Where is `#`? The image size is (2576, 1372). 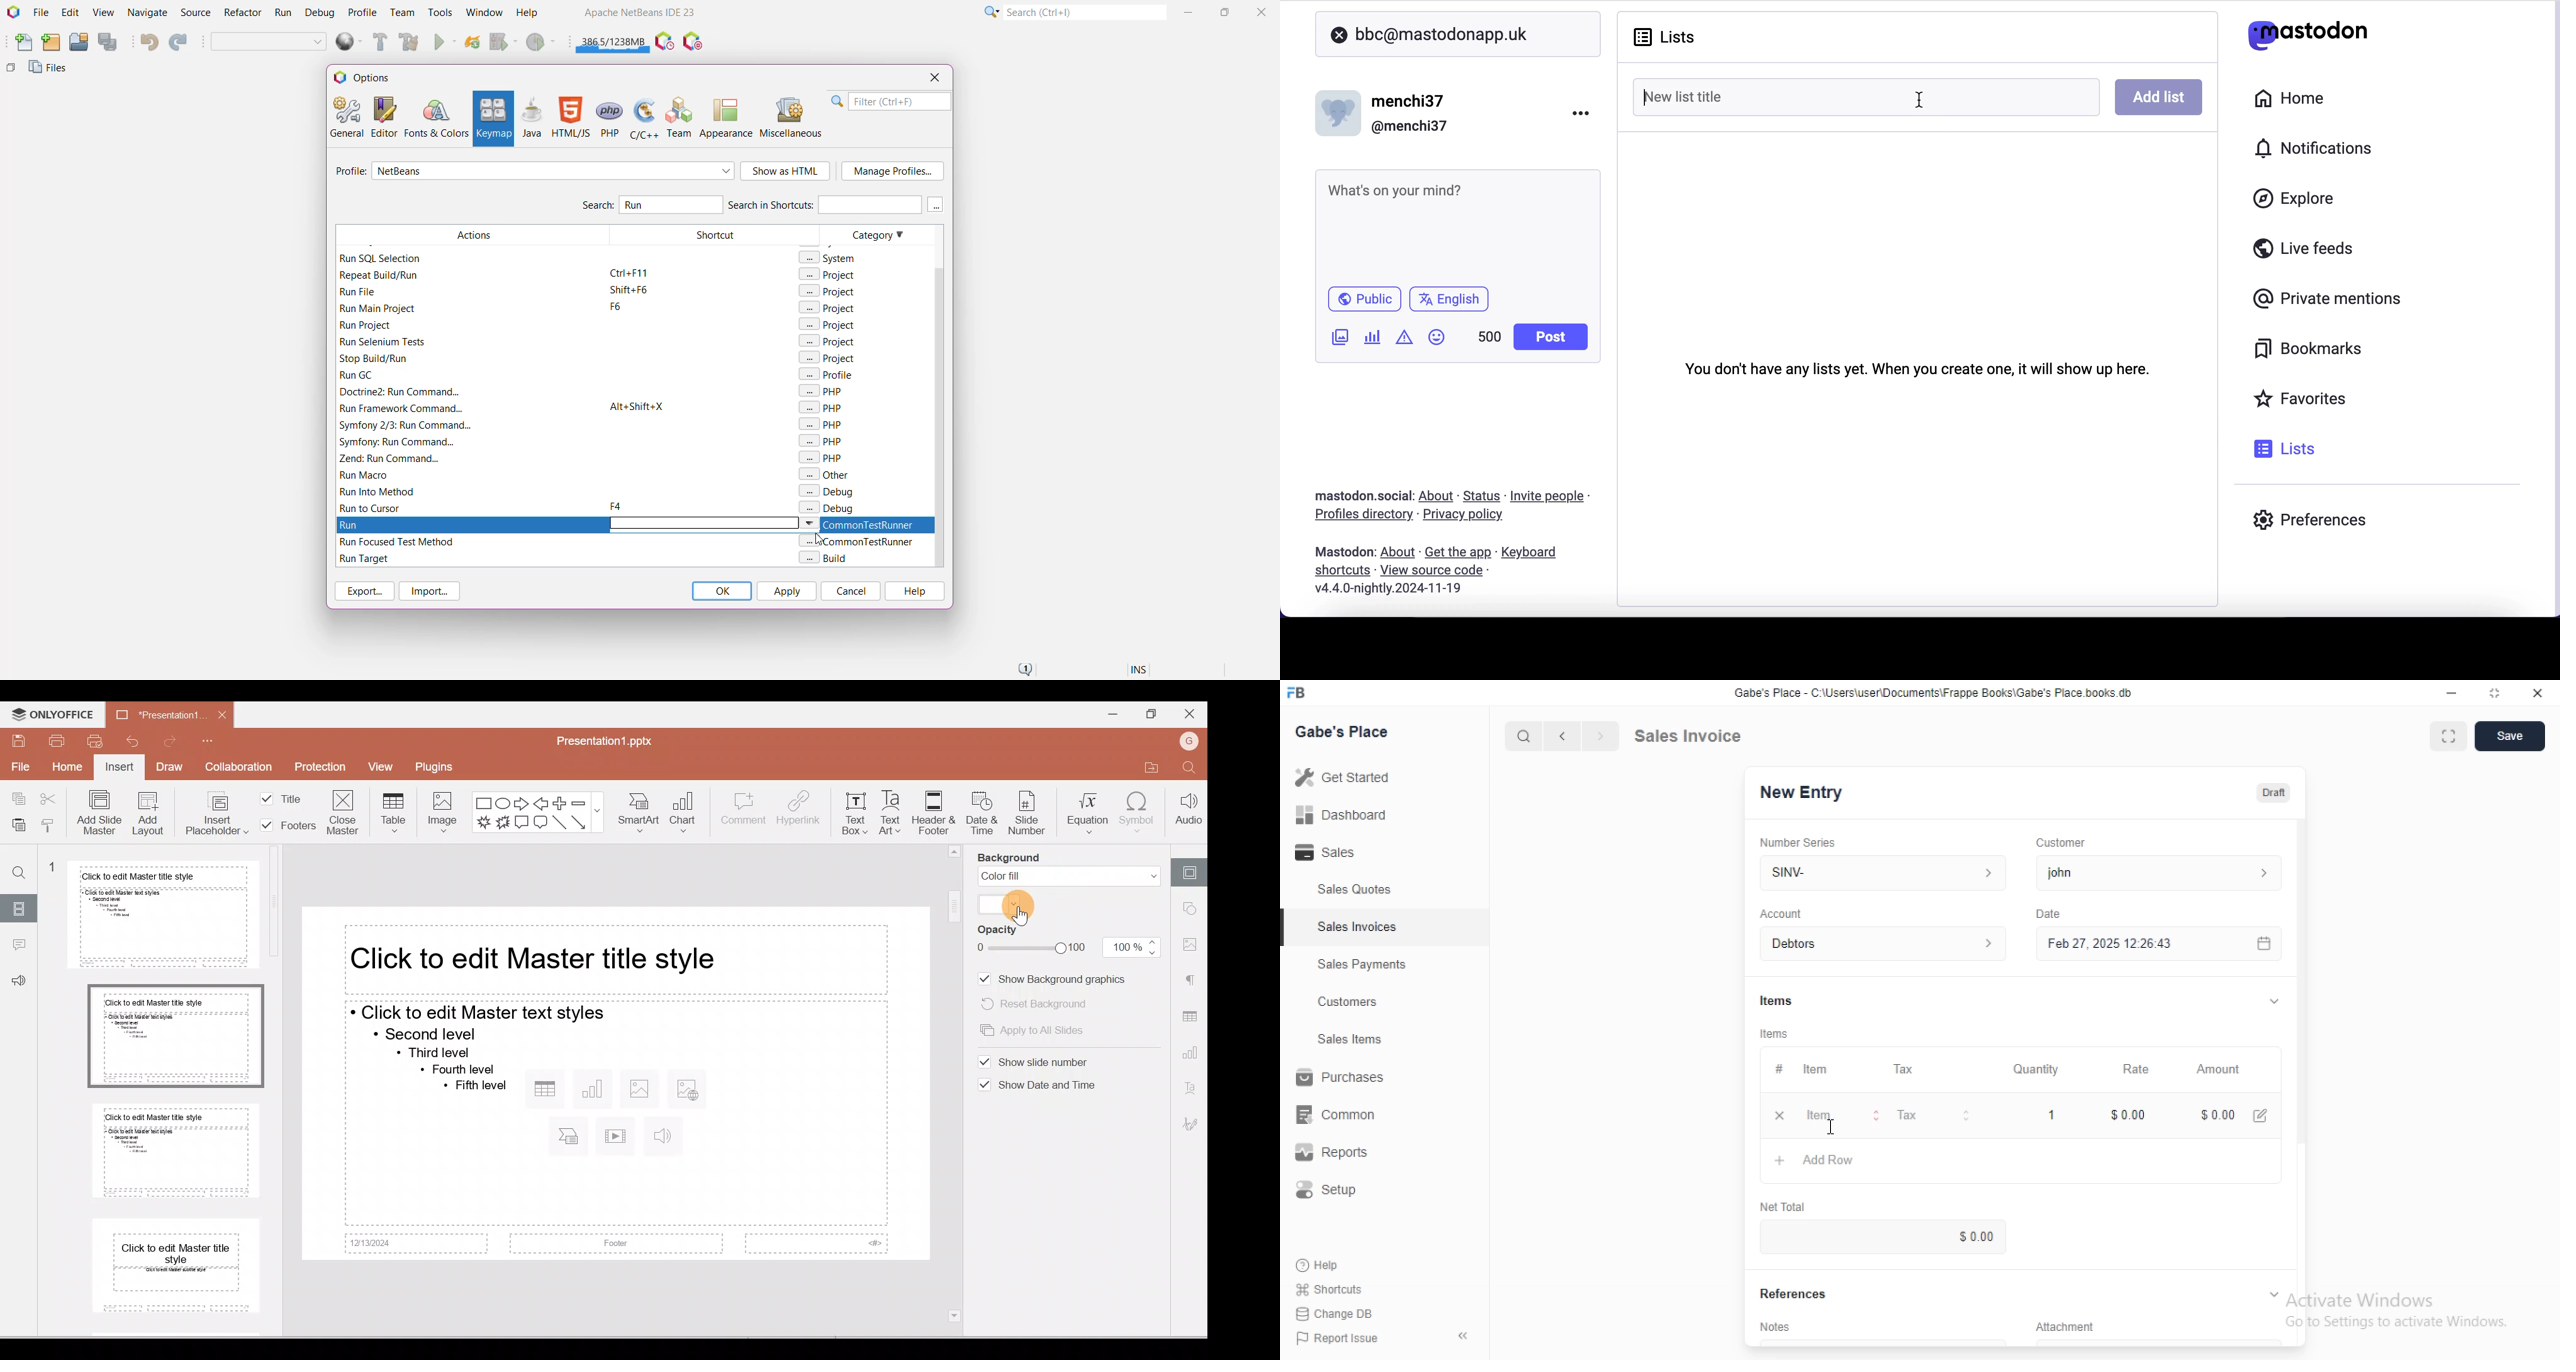
# is located at coordinates (1778, 1070).